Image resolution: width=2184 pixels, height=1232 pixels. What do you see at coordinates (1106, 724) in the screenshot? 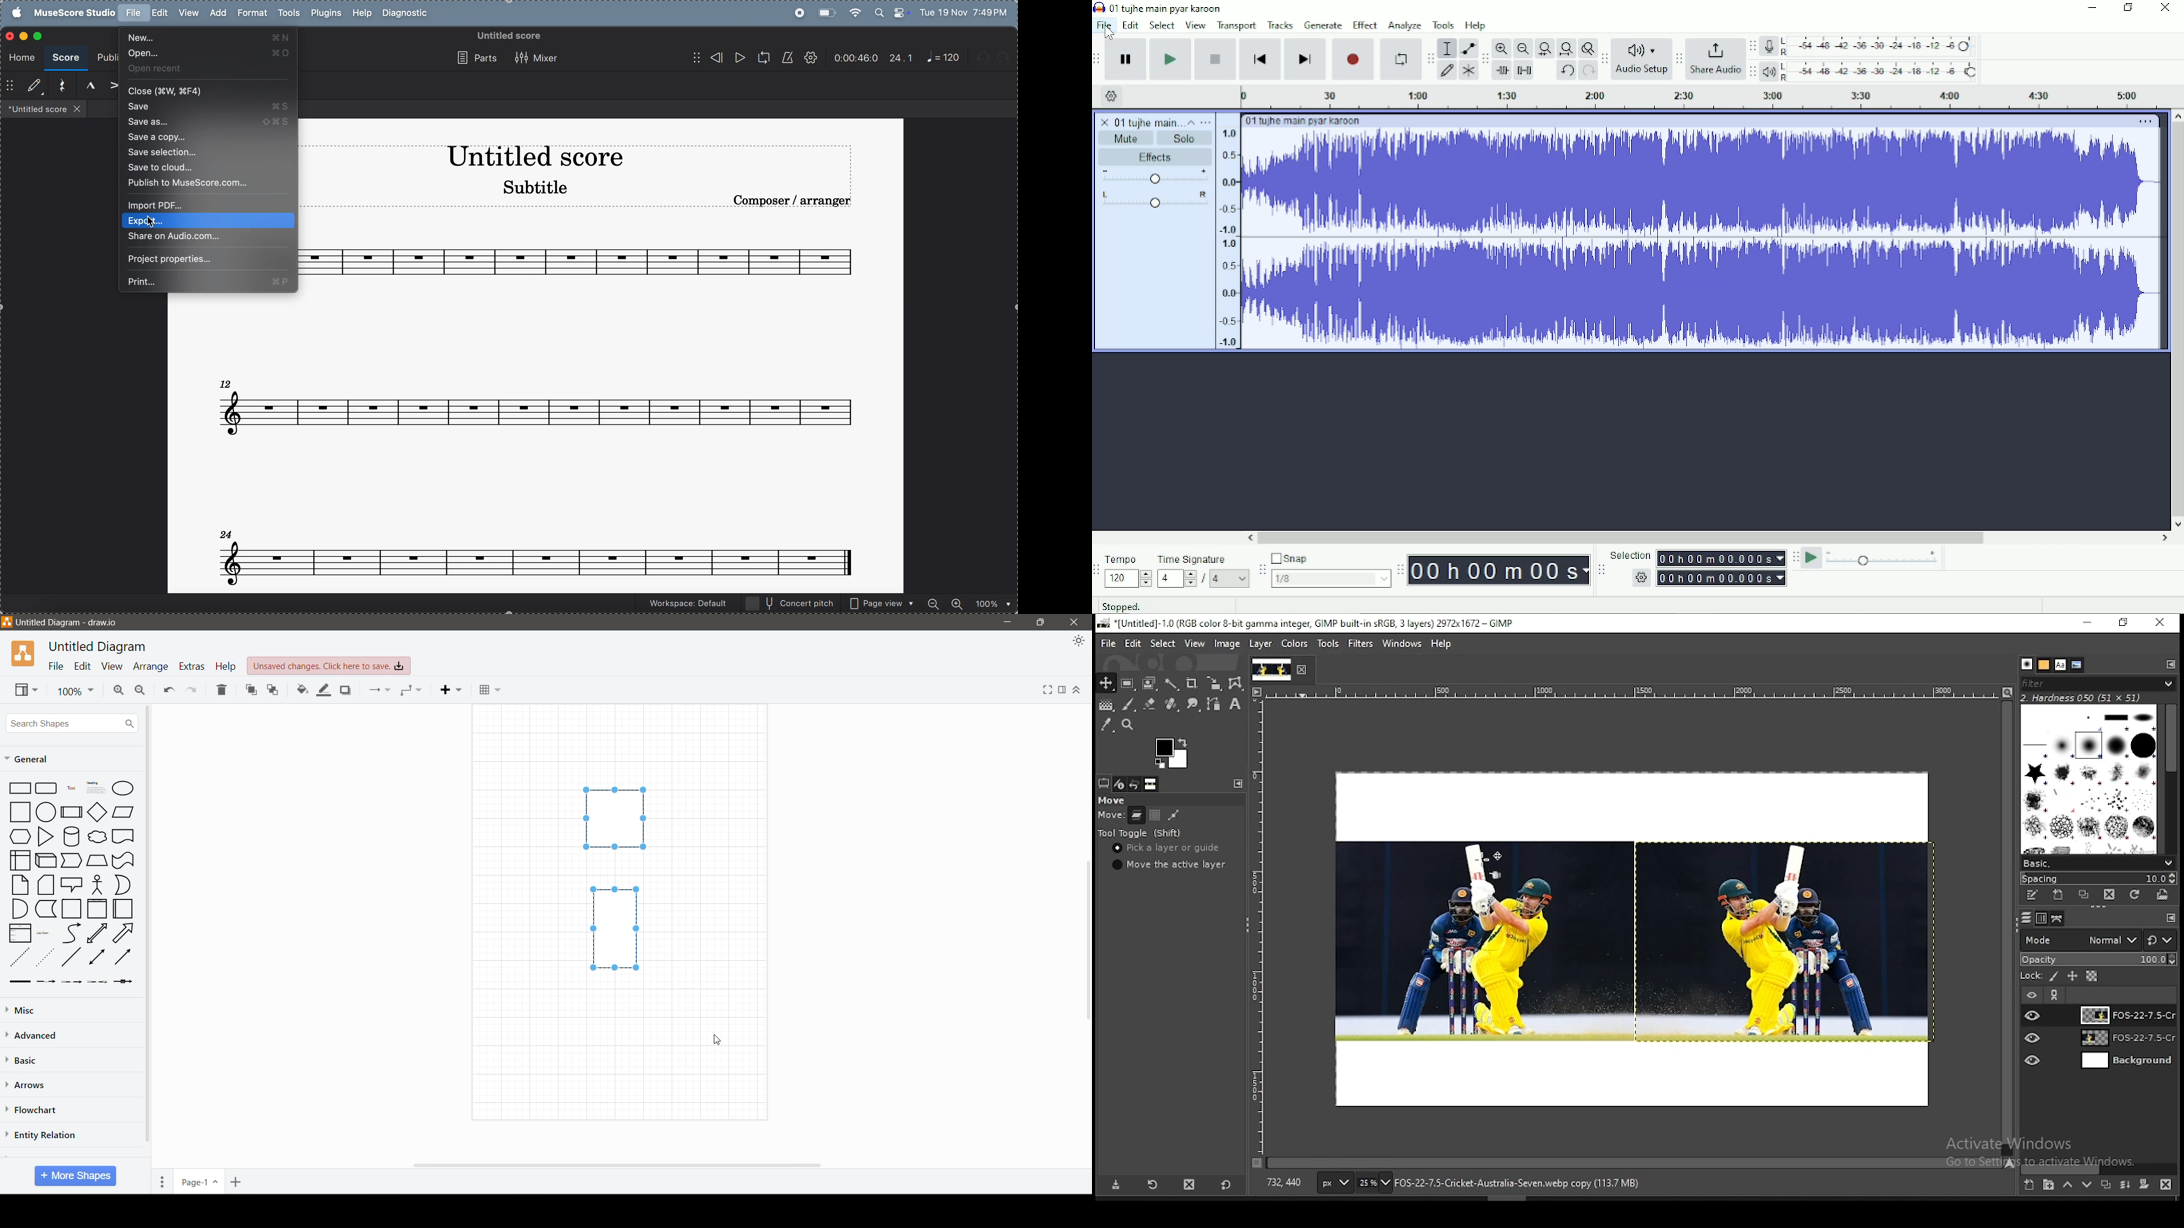
I see `color picker tool` at bounding box center [1106, 724].